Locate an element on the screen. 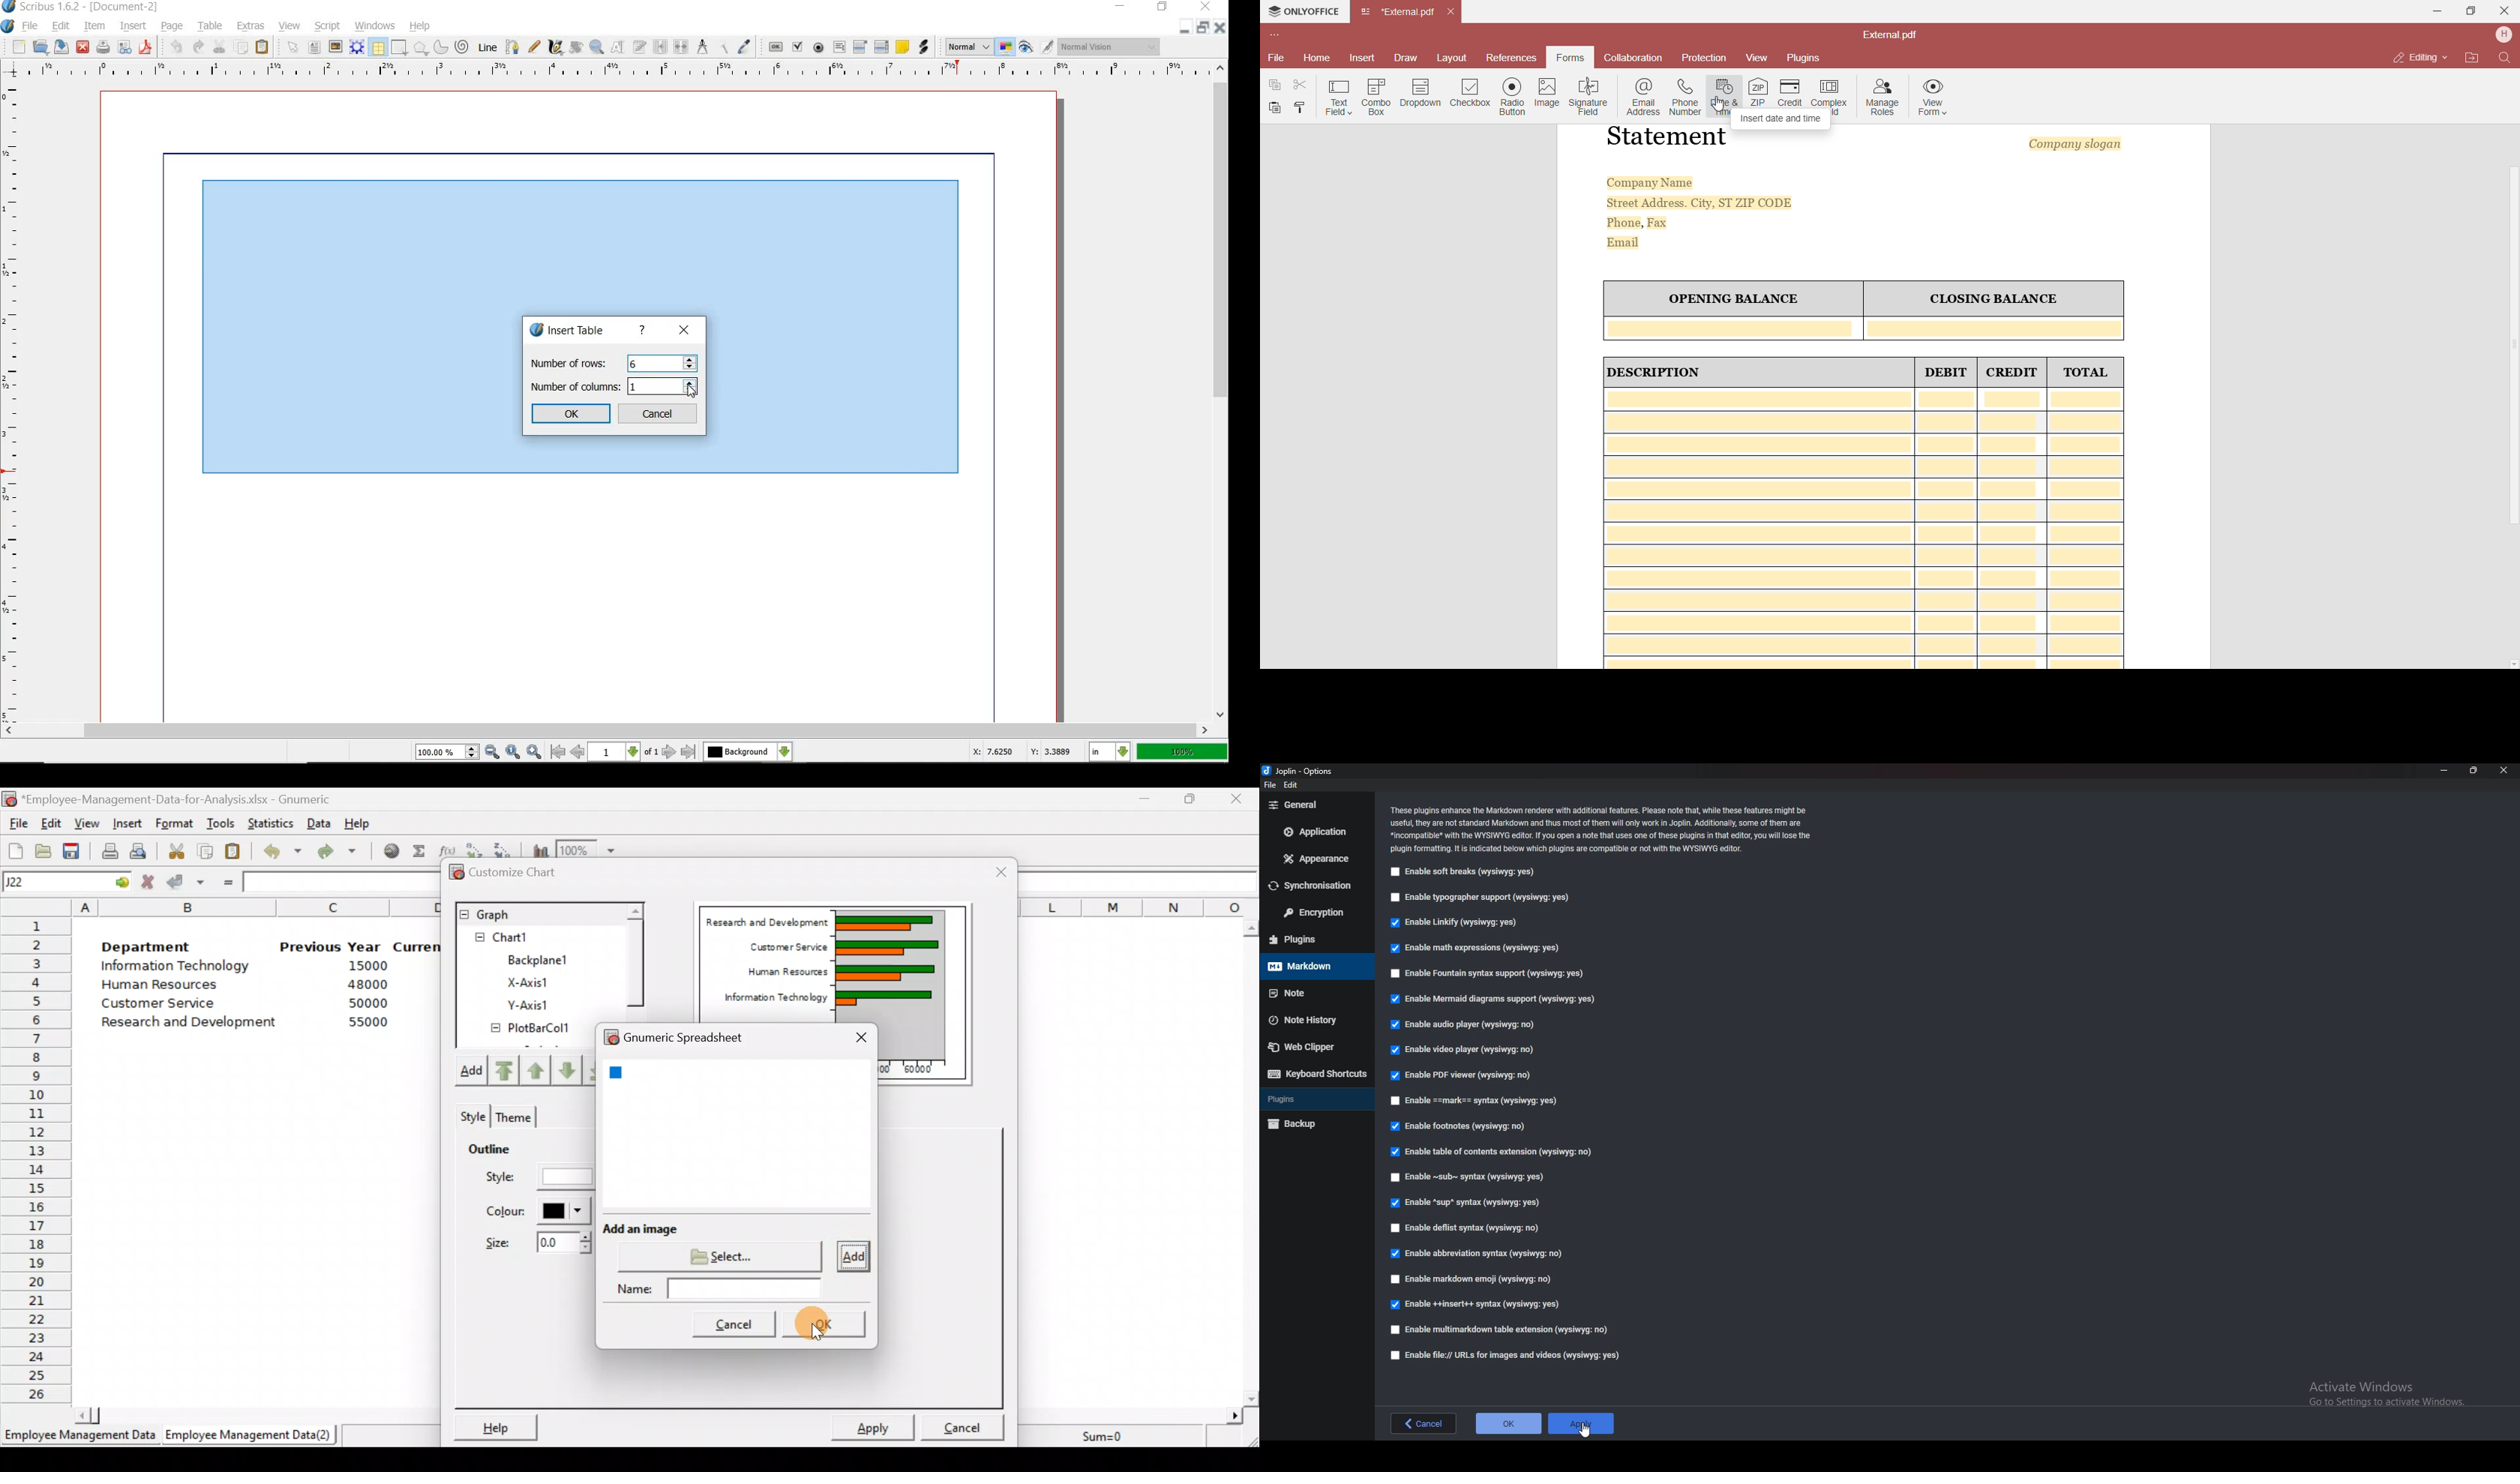 This screenshot has width=2520, height=1484. freehand line is located at coordinates (535, 48).